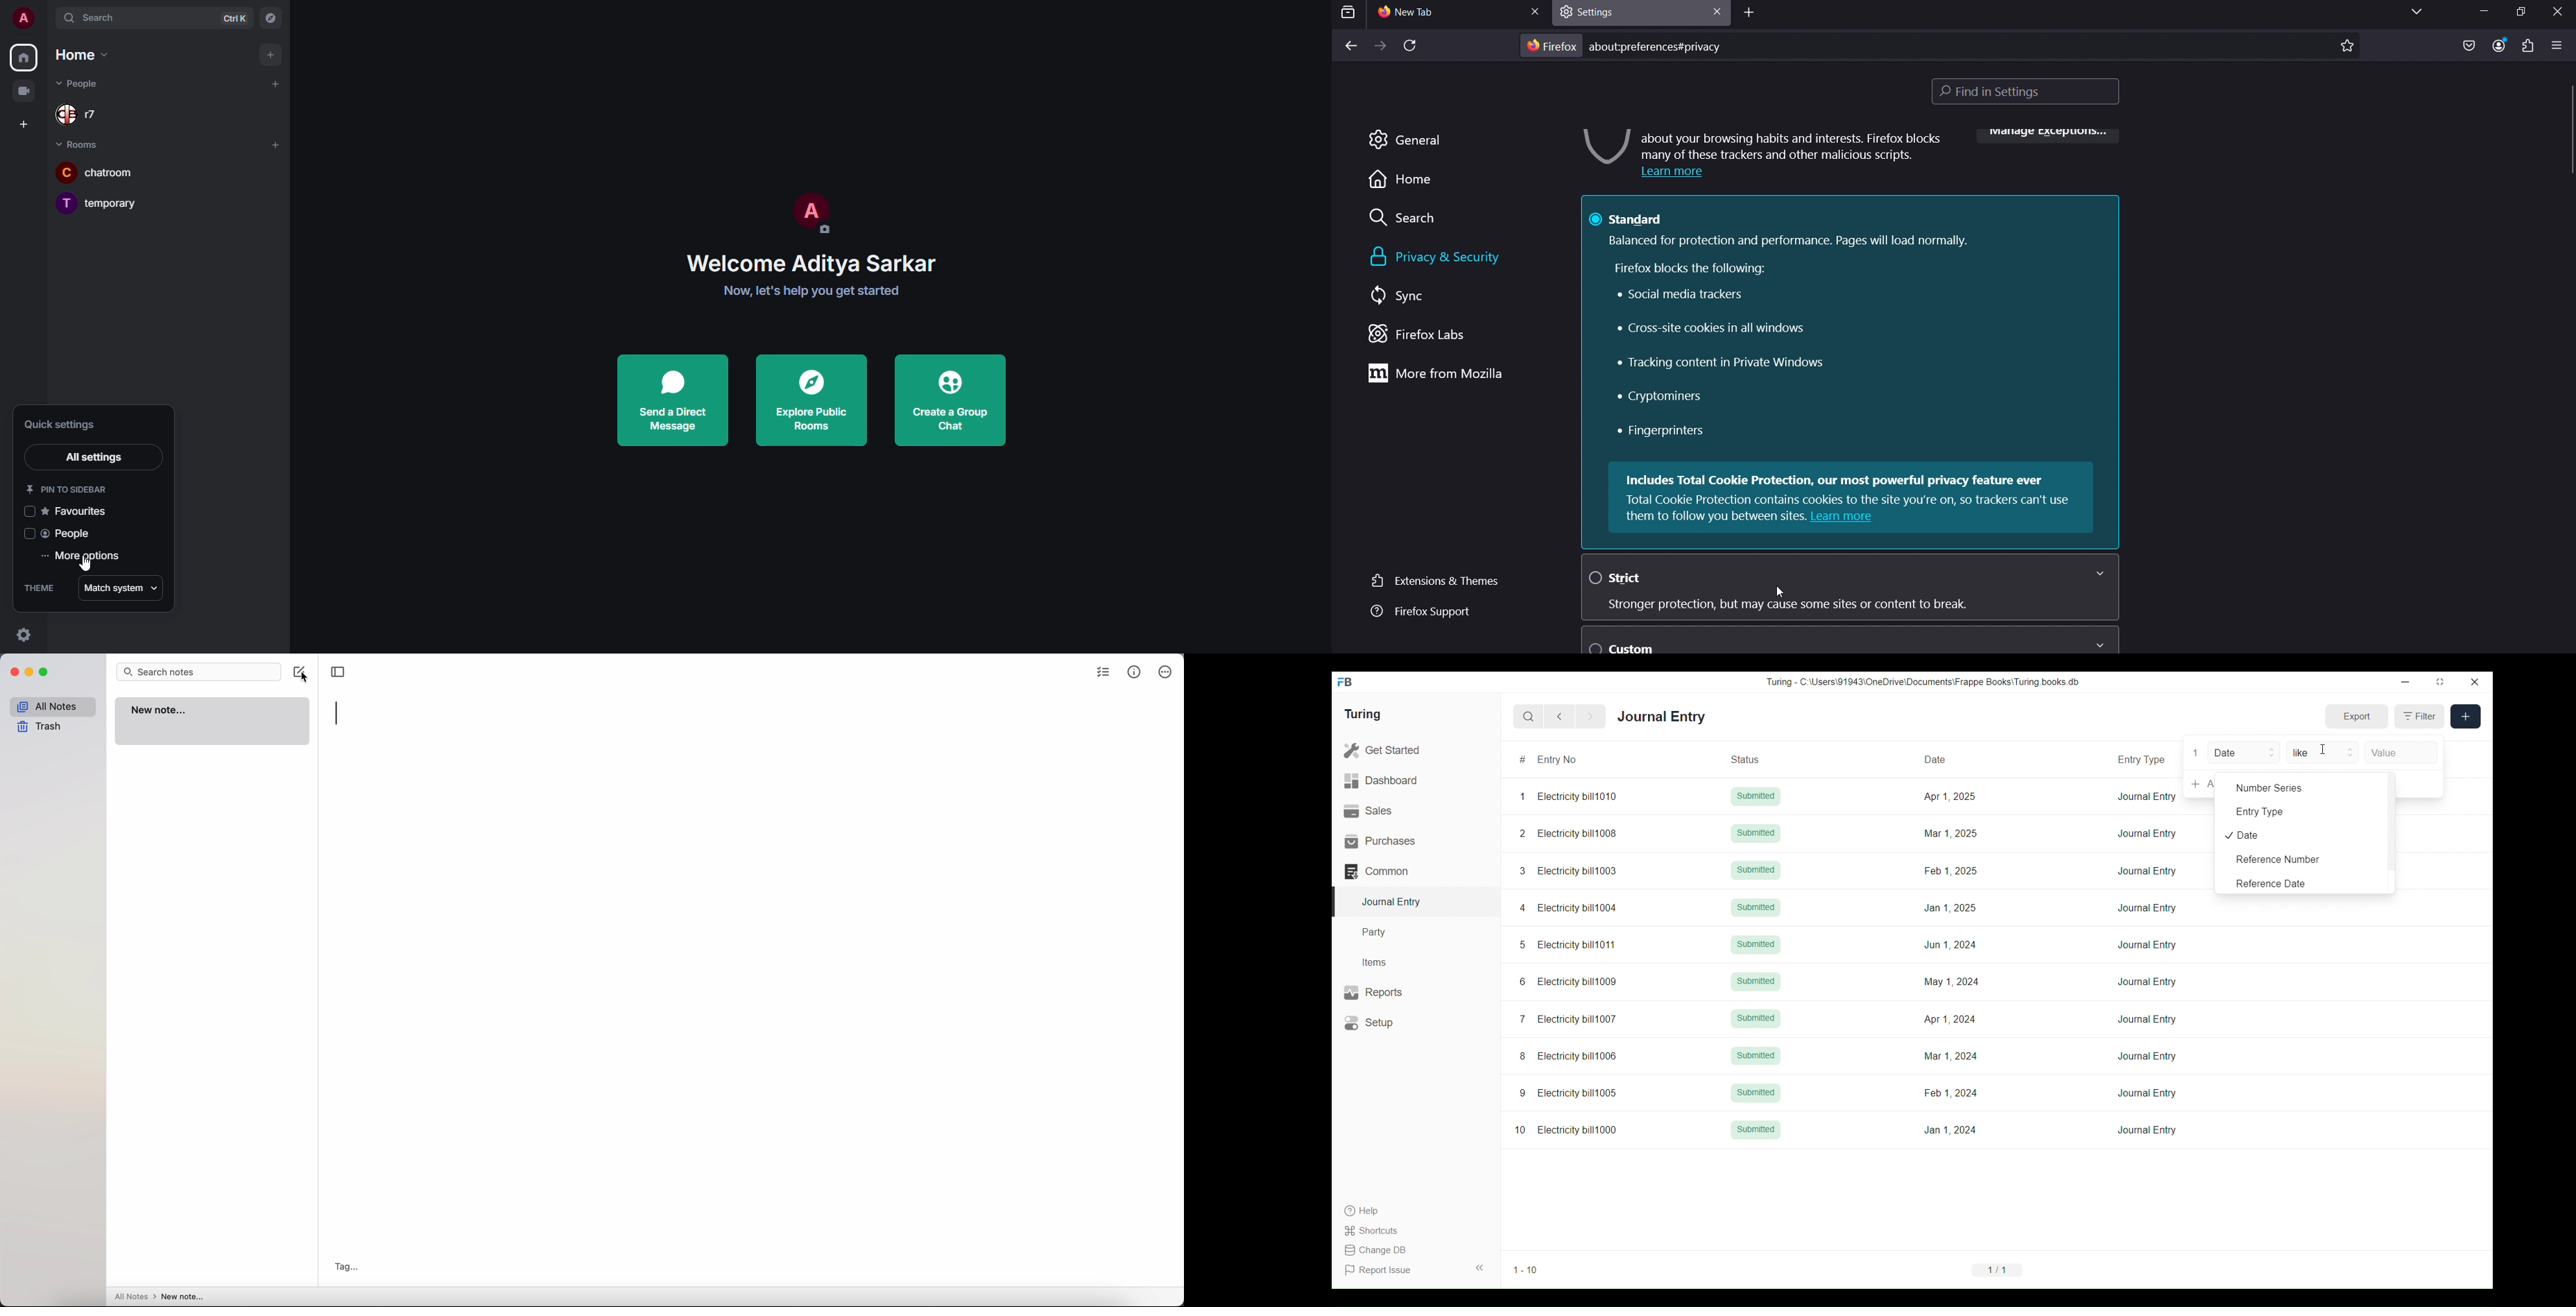  What do you see at coordinates (1755, 908) in the screenshot?
I see `Submitted` at bounding box center [1755, 908].